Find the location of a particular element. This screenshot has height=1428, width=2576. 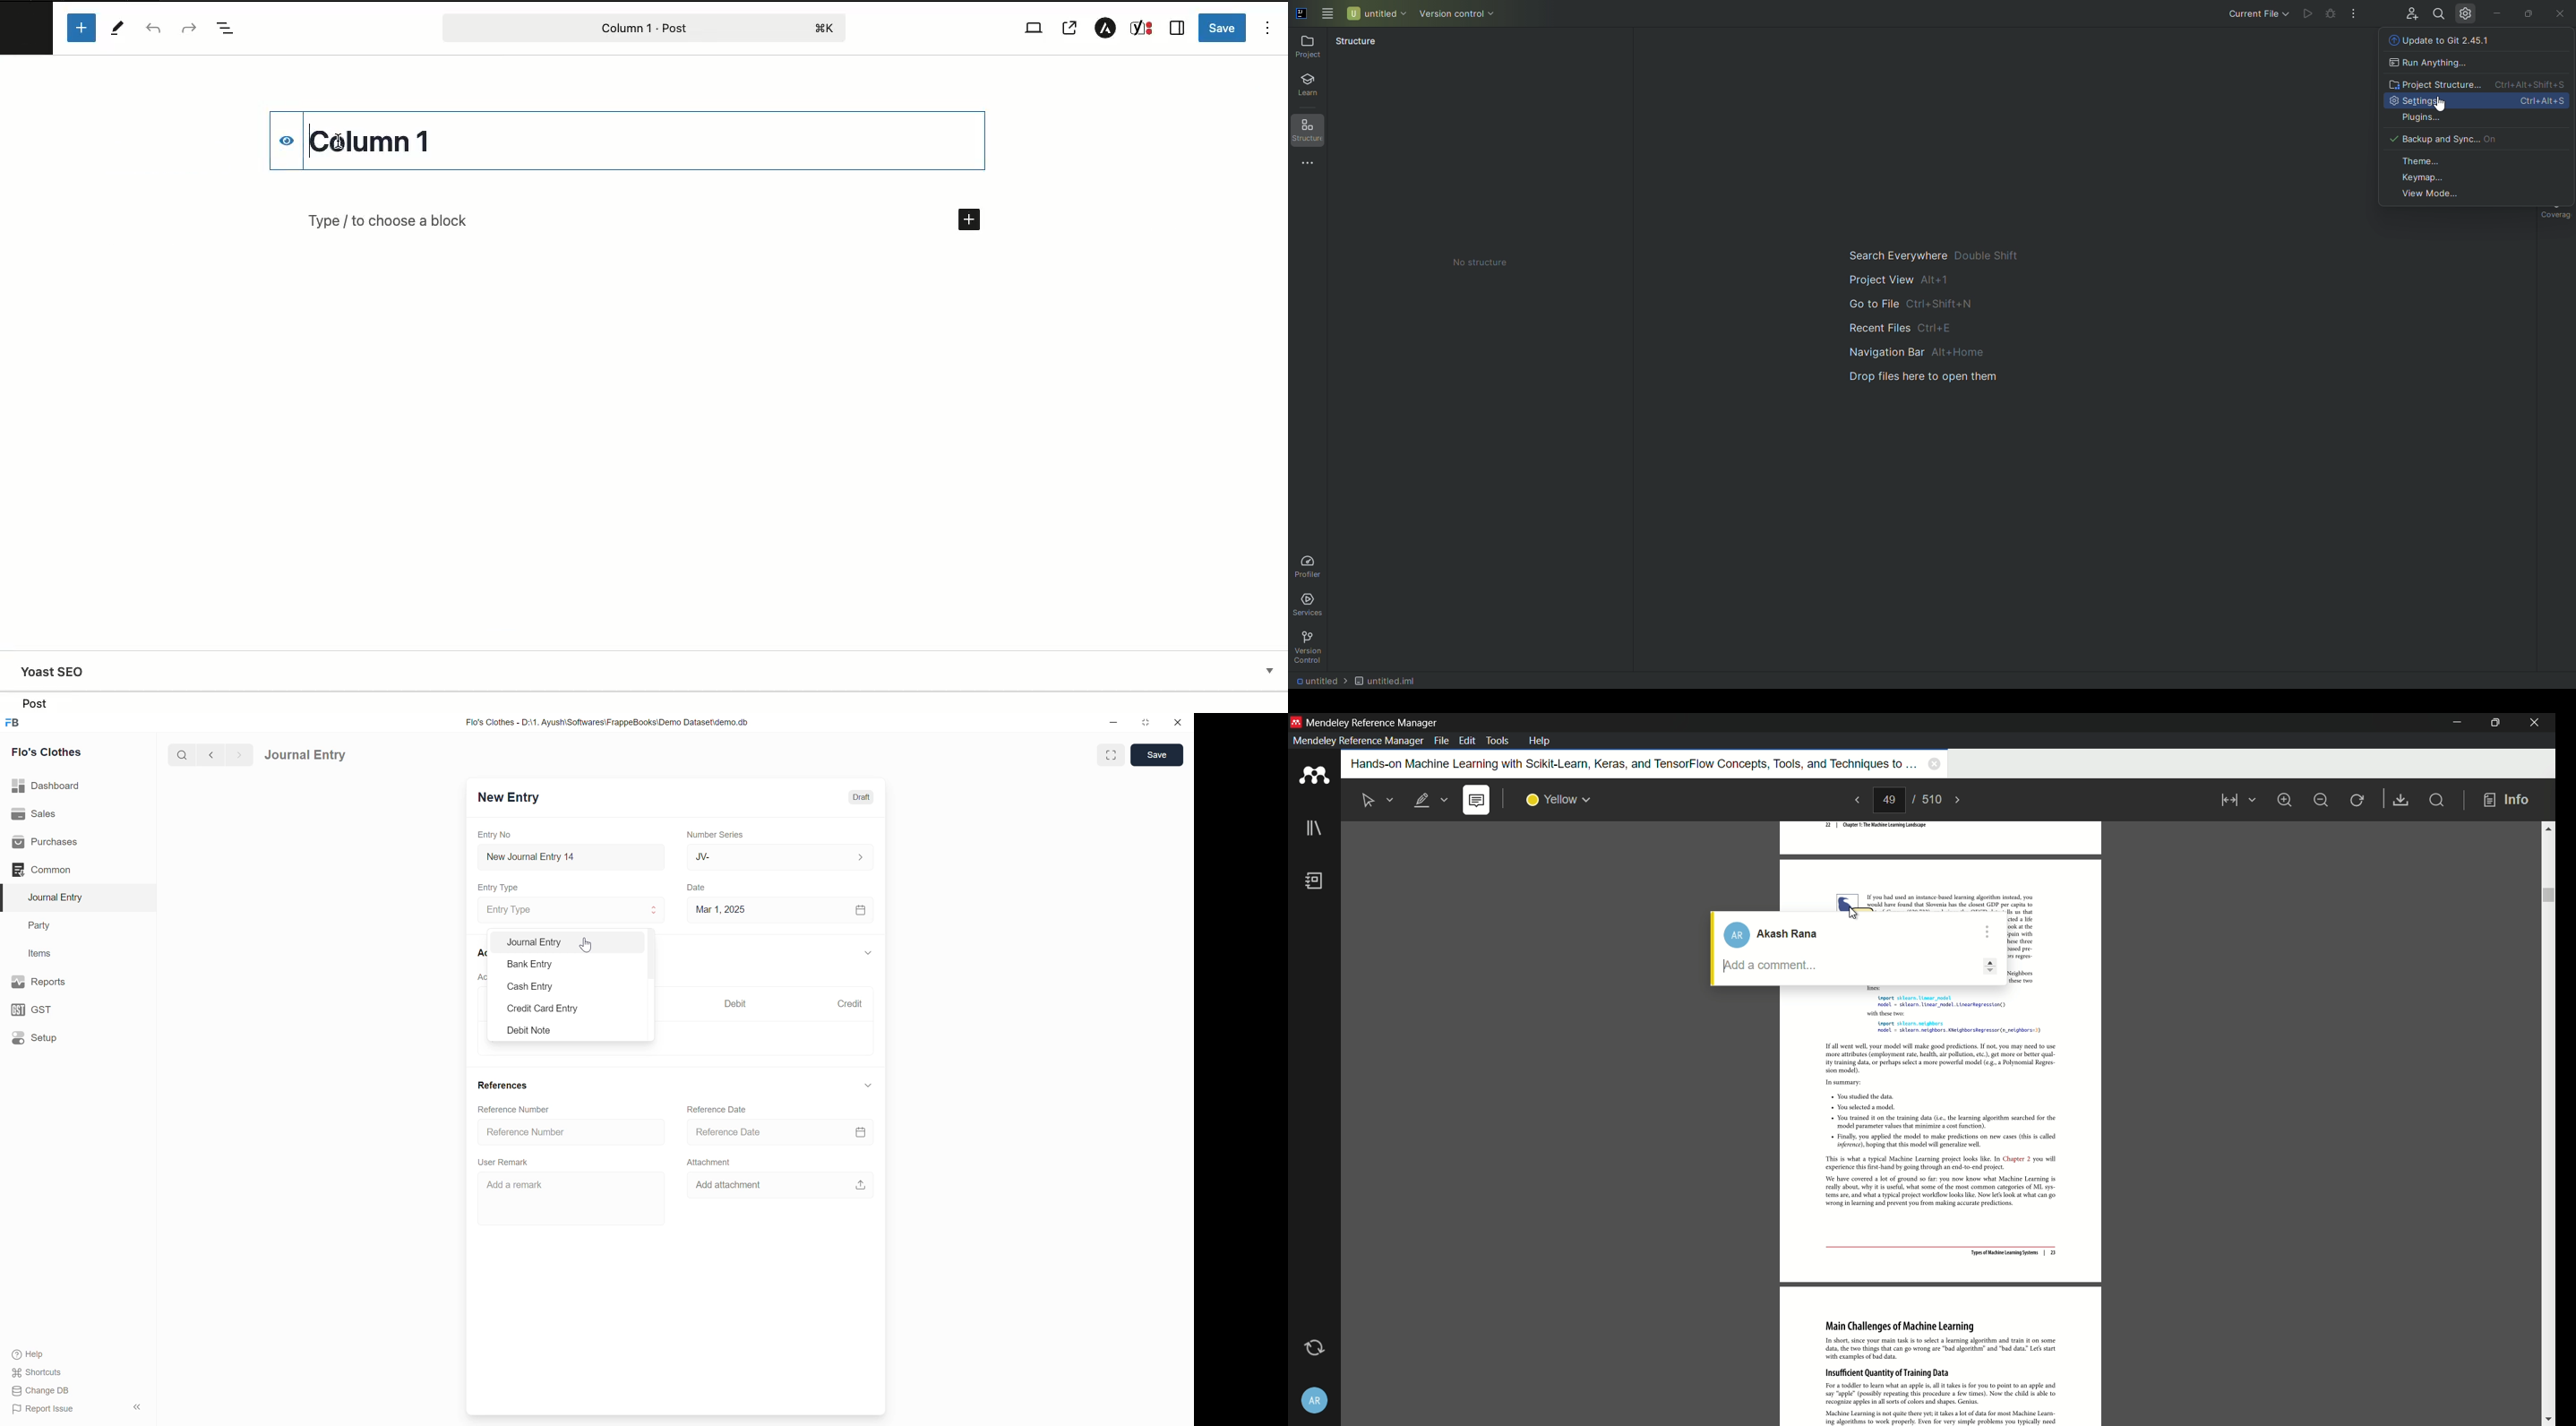

note selected is located at coordinates (1477, 800).